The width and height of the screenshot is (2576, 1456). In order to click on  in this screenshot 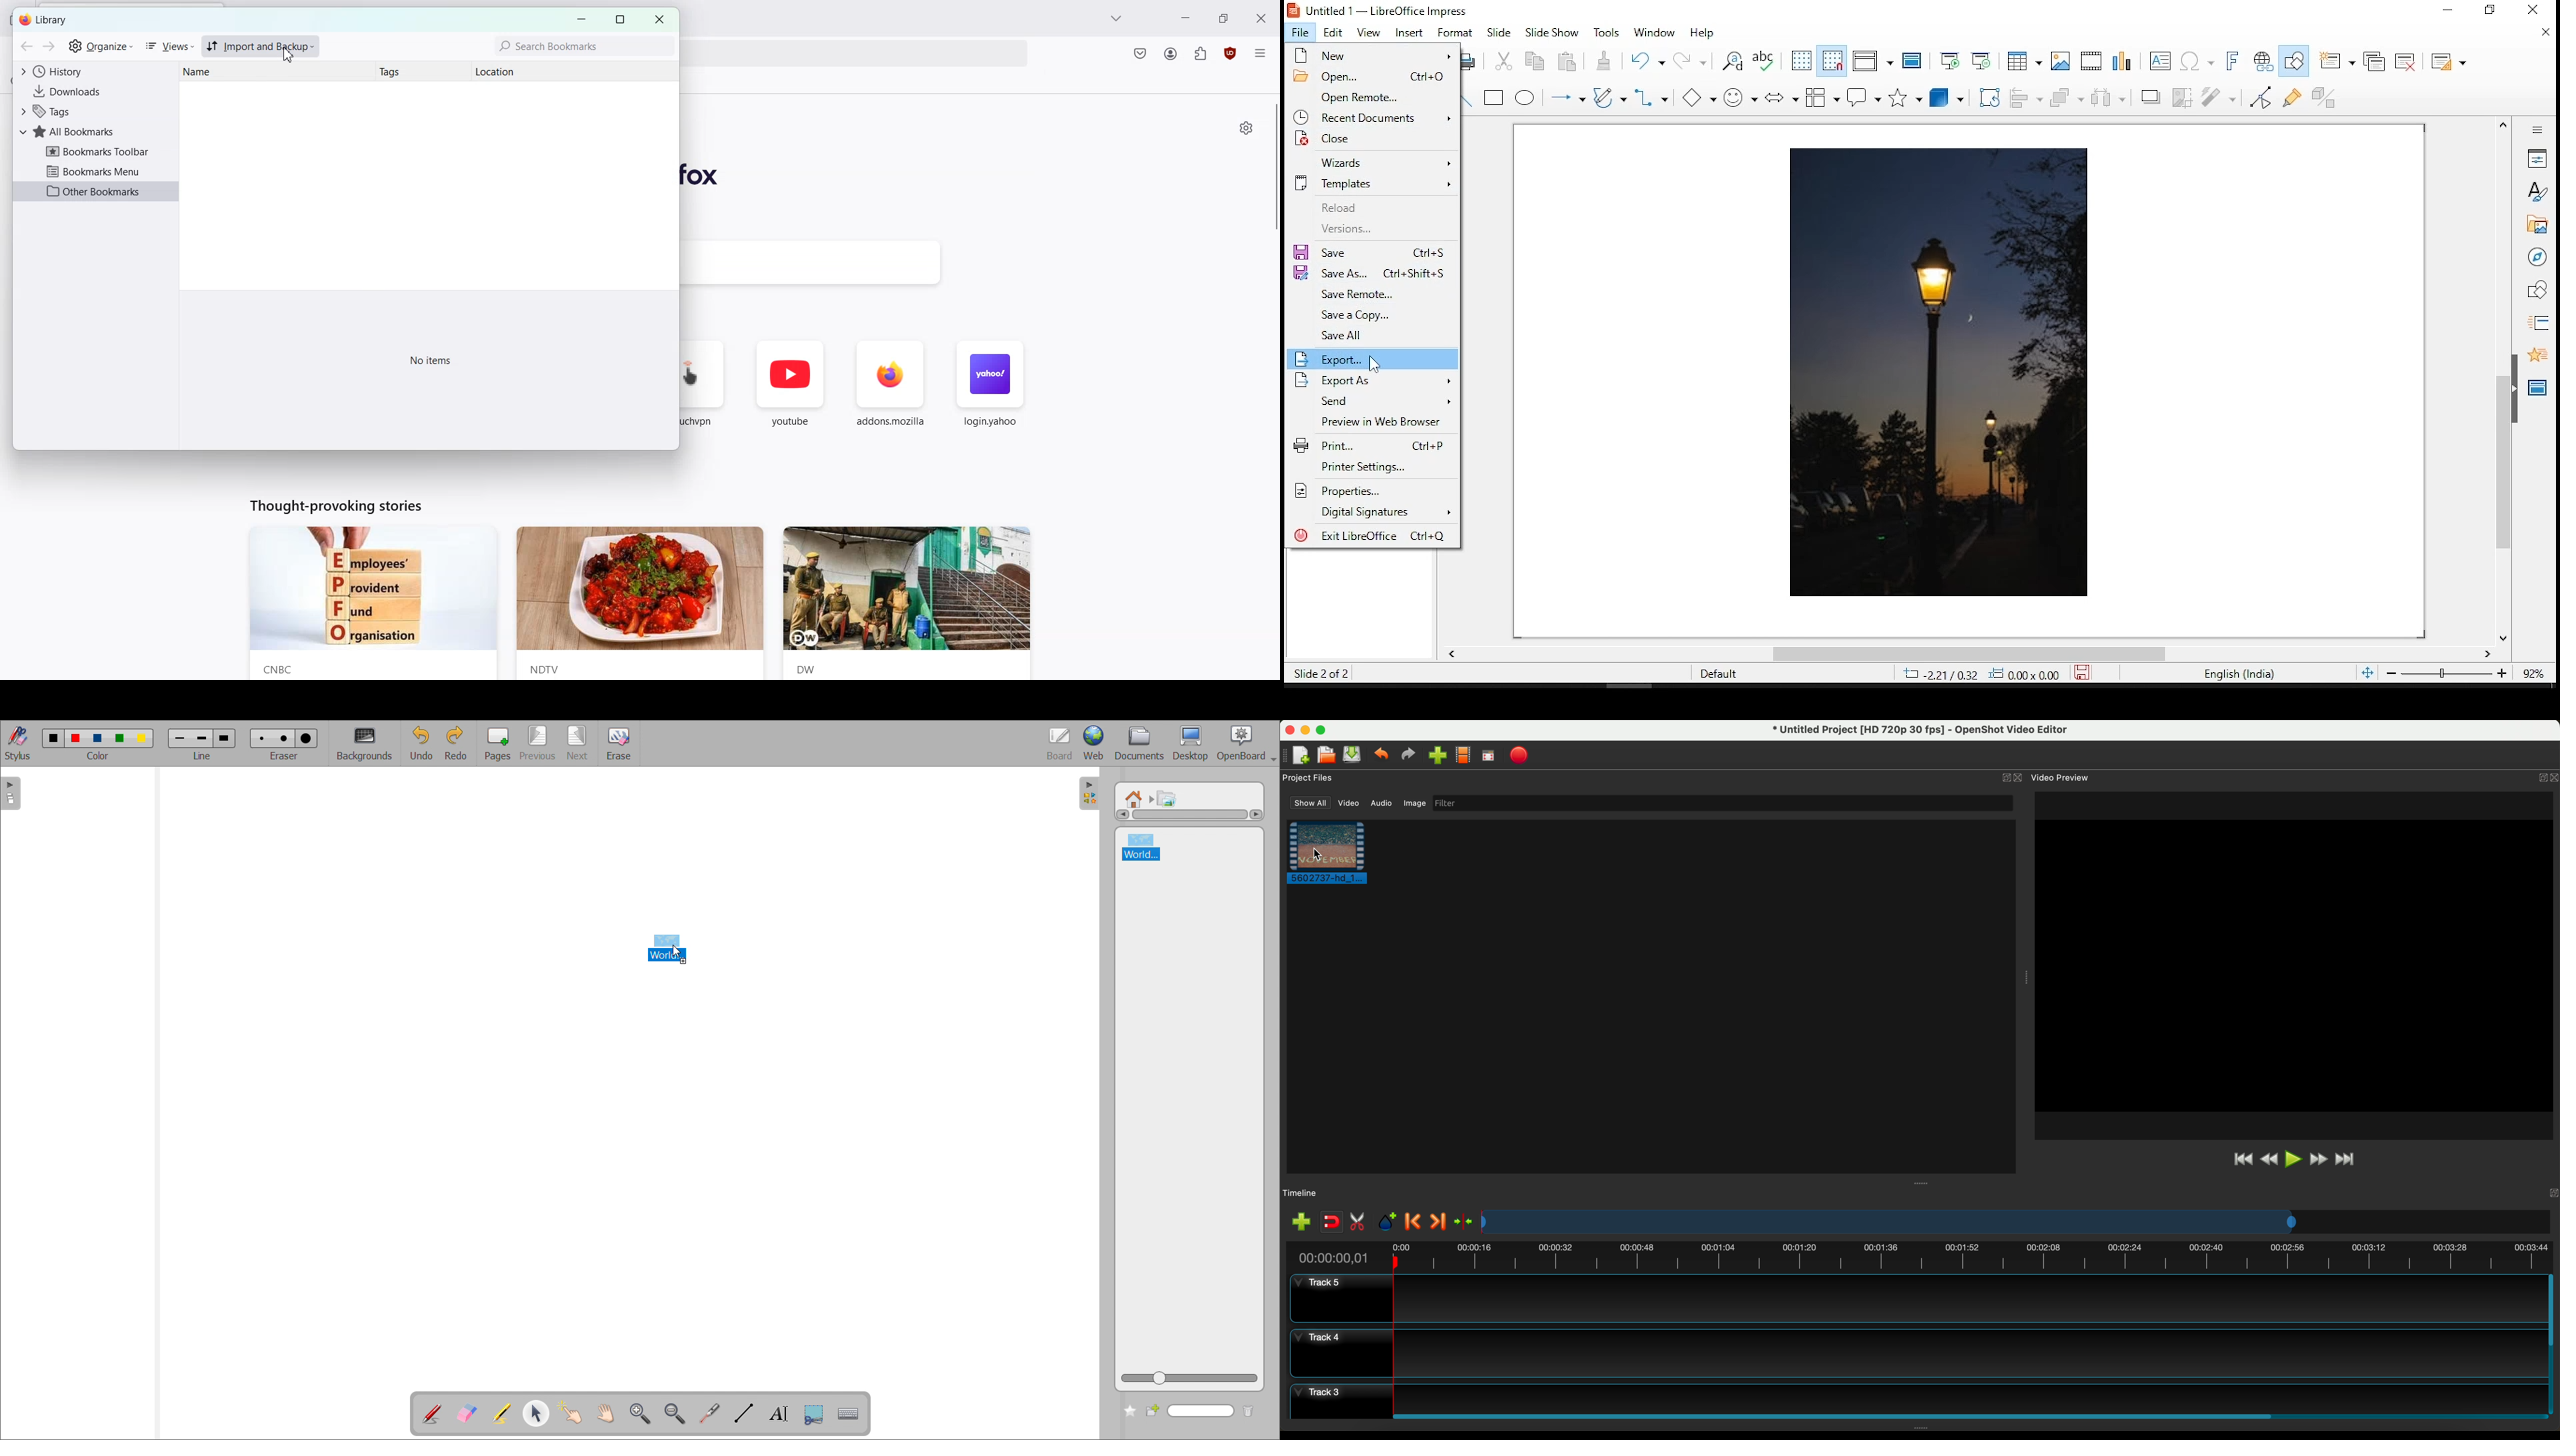, I will do `click(2544, 776)`.